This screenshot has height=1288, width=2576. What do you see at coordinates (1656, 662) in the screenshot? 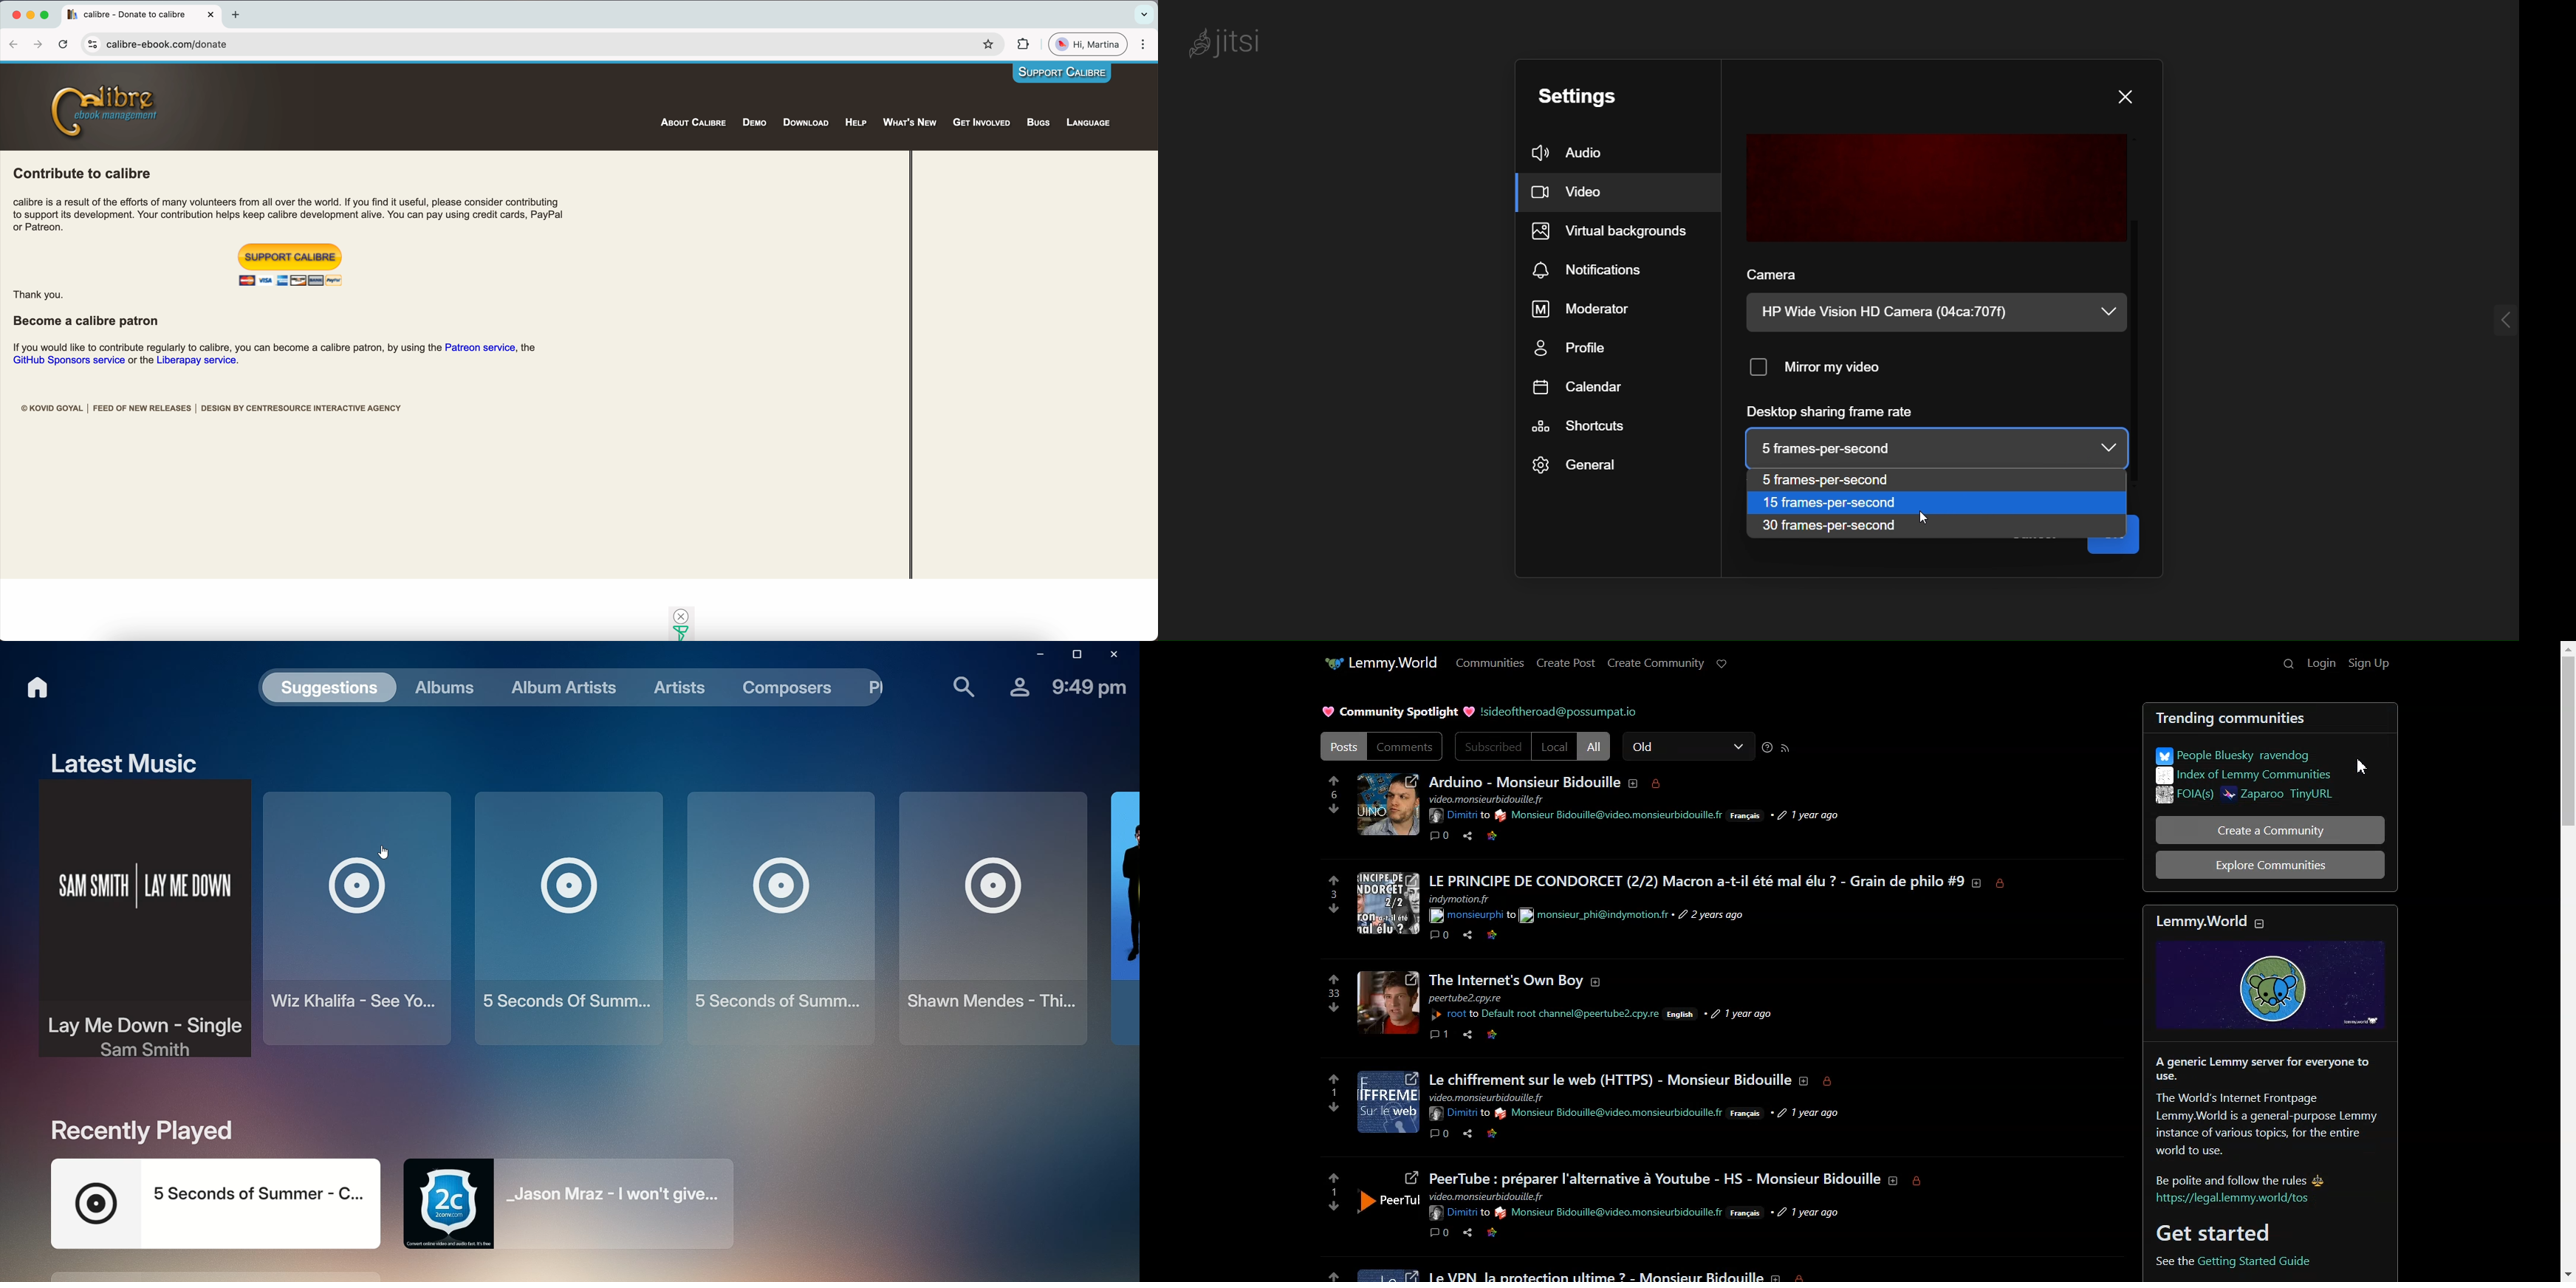
I see `Create Community` at bounding box center [1656, 662].